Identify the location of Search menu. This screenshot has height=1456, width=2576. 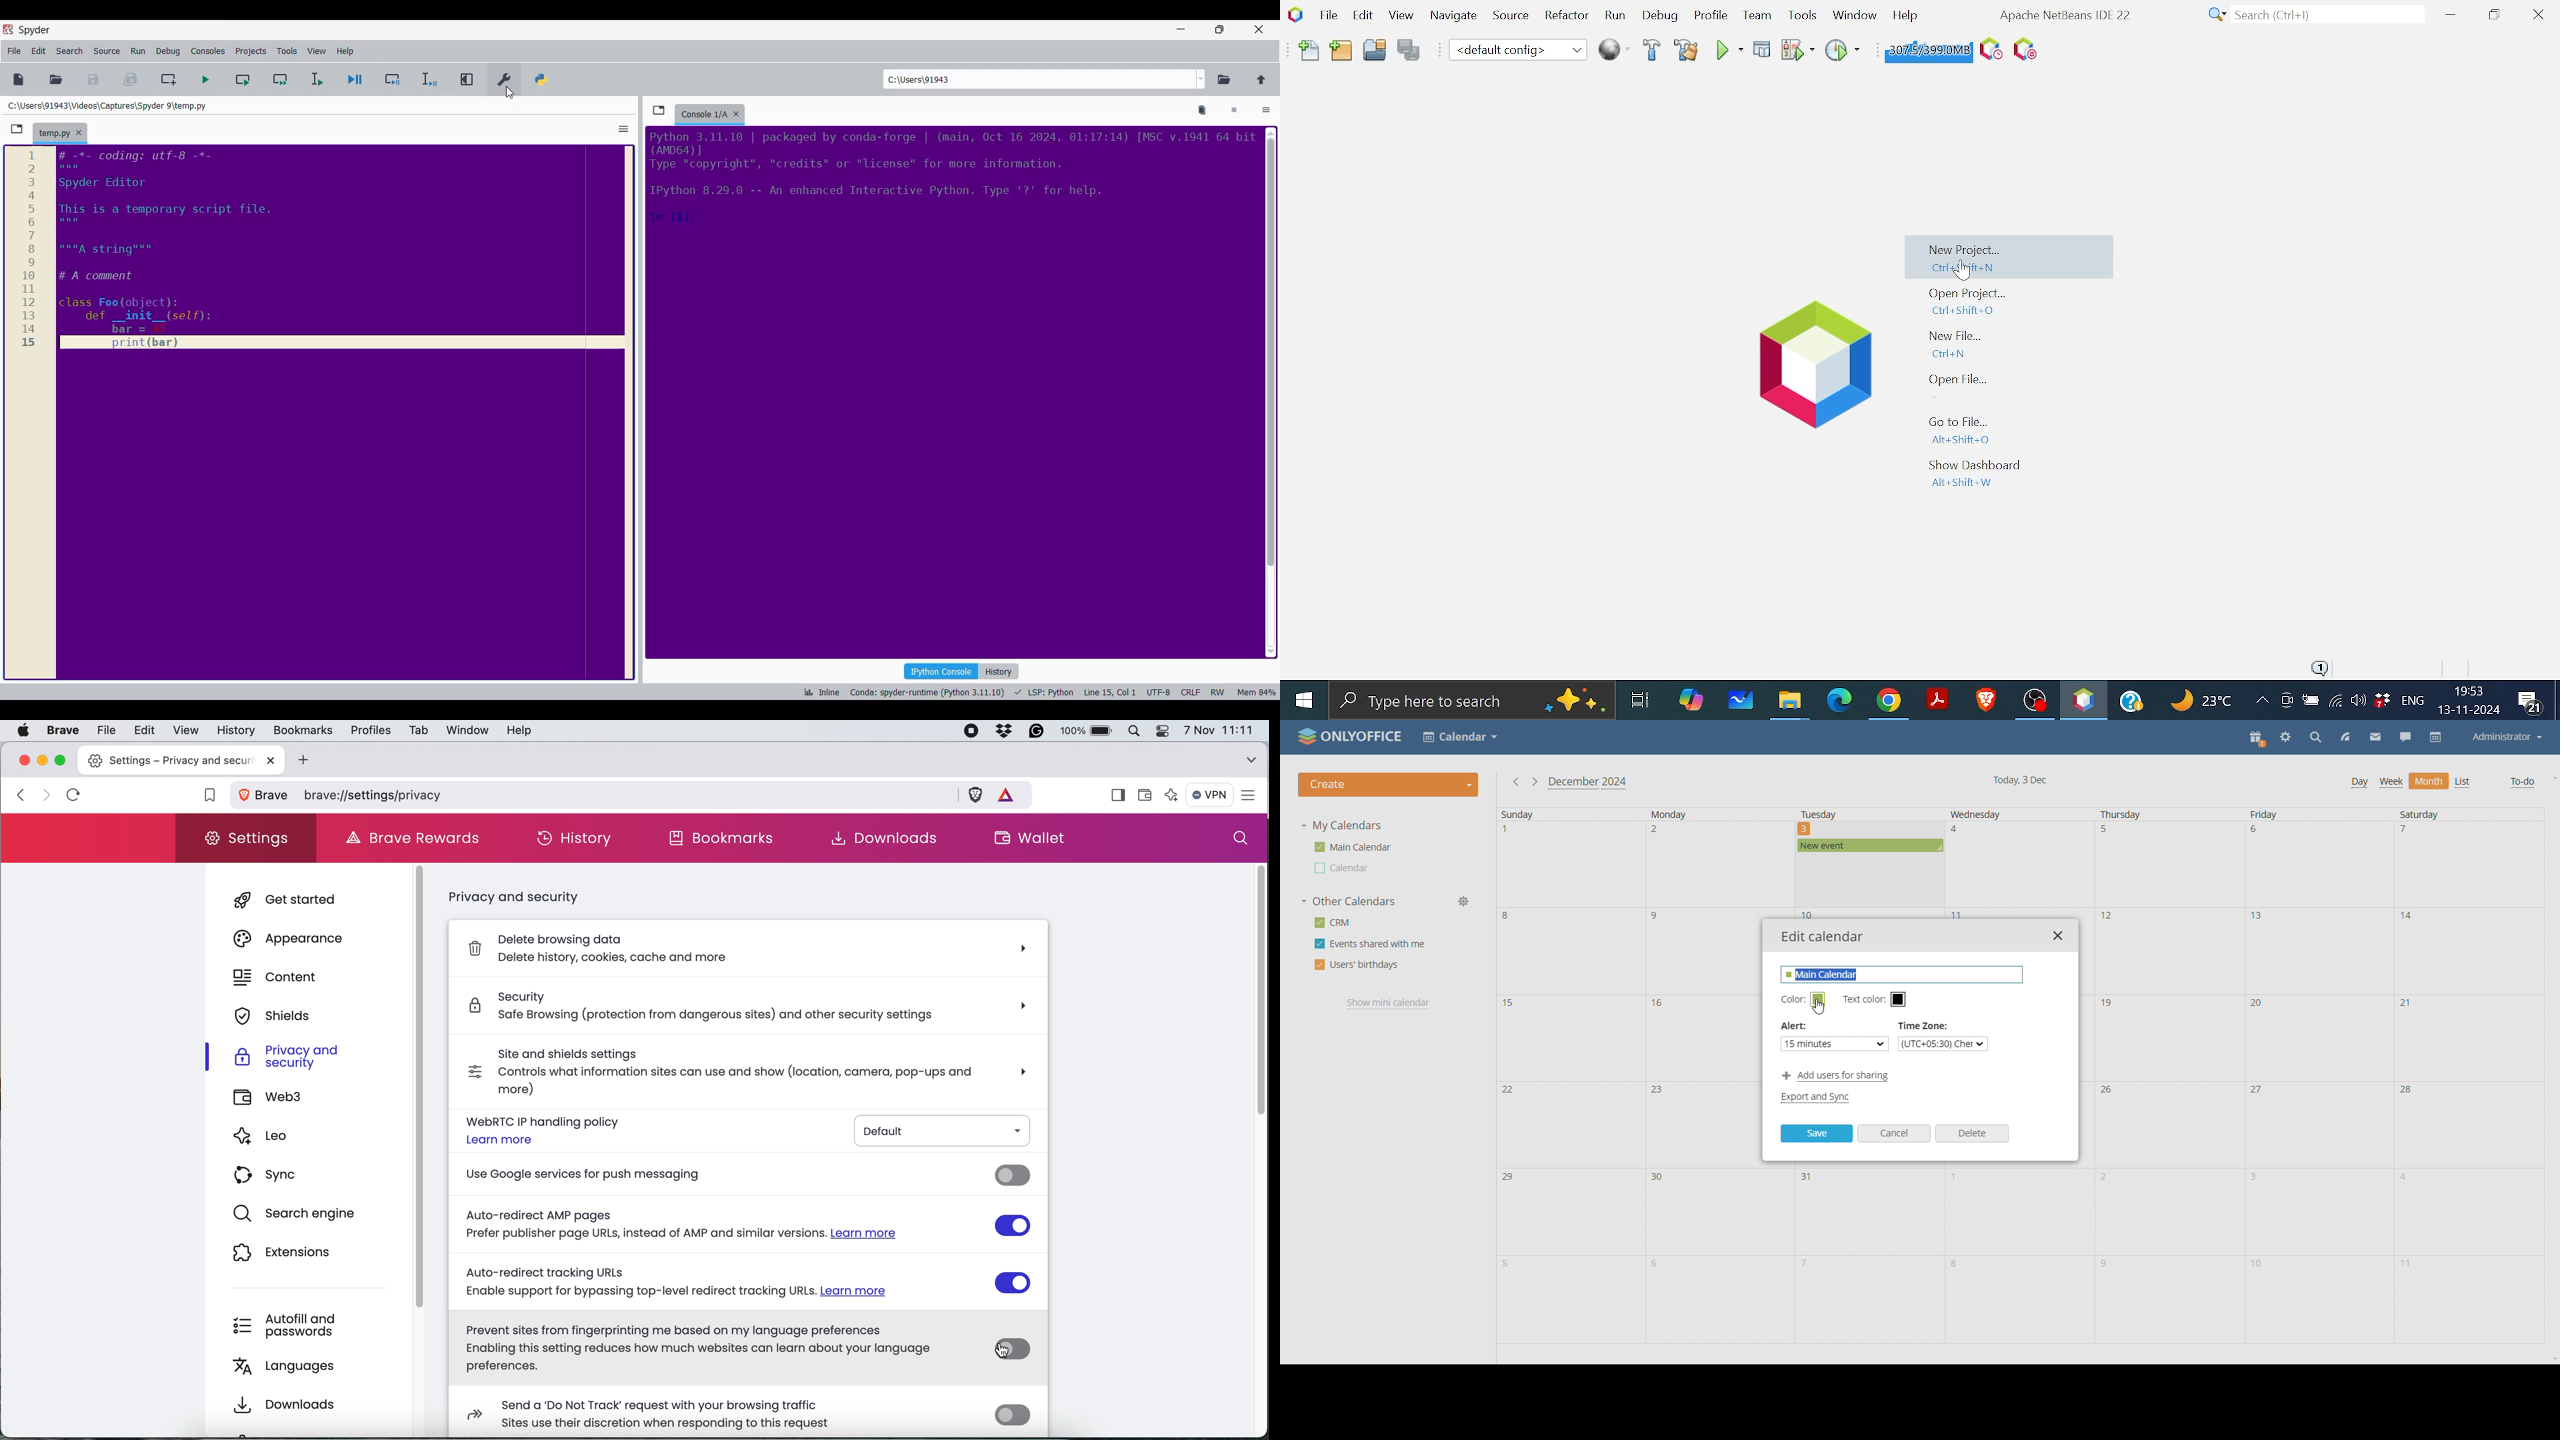
(69, 51).